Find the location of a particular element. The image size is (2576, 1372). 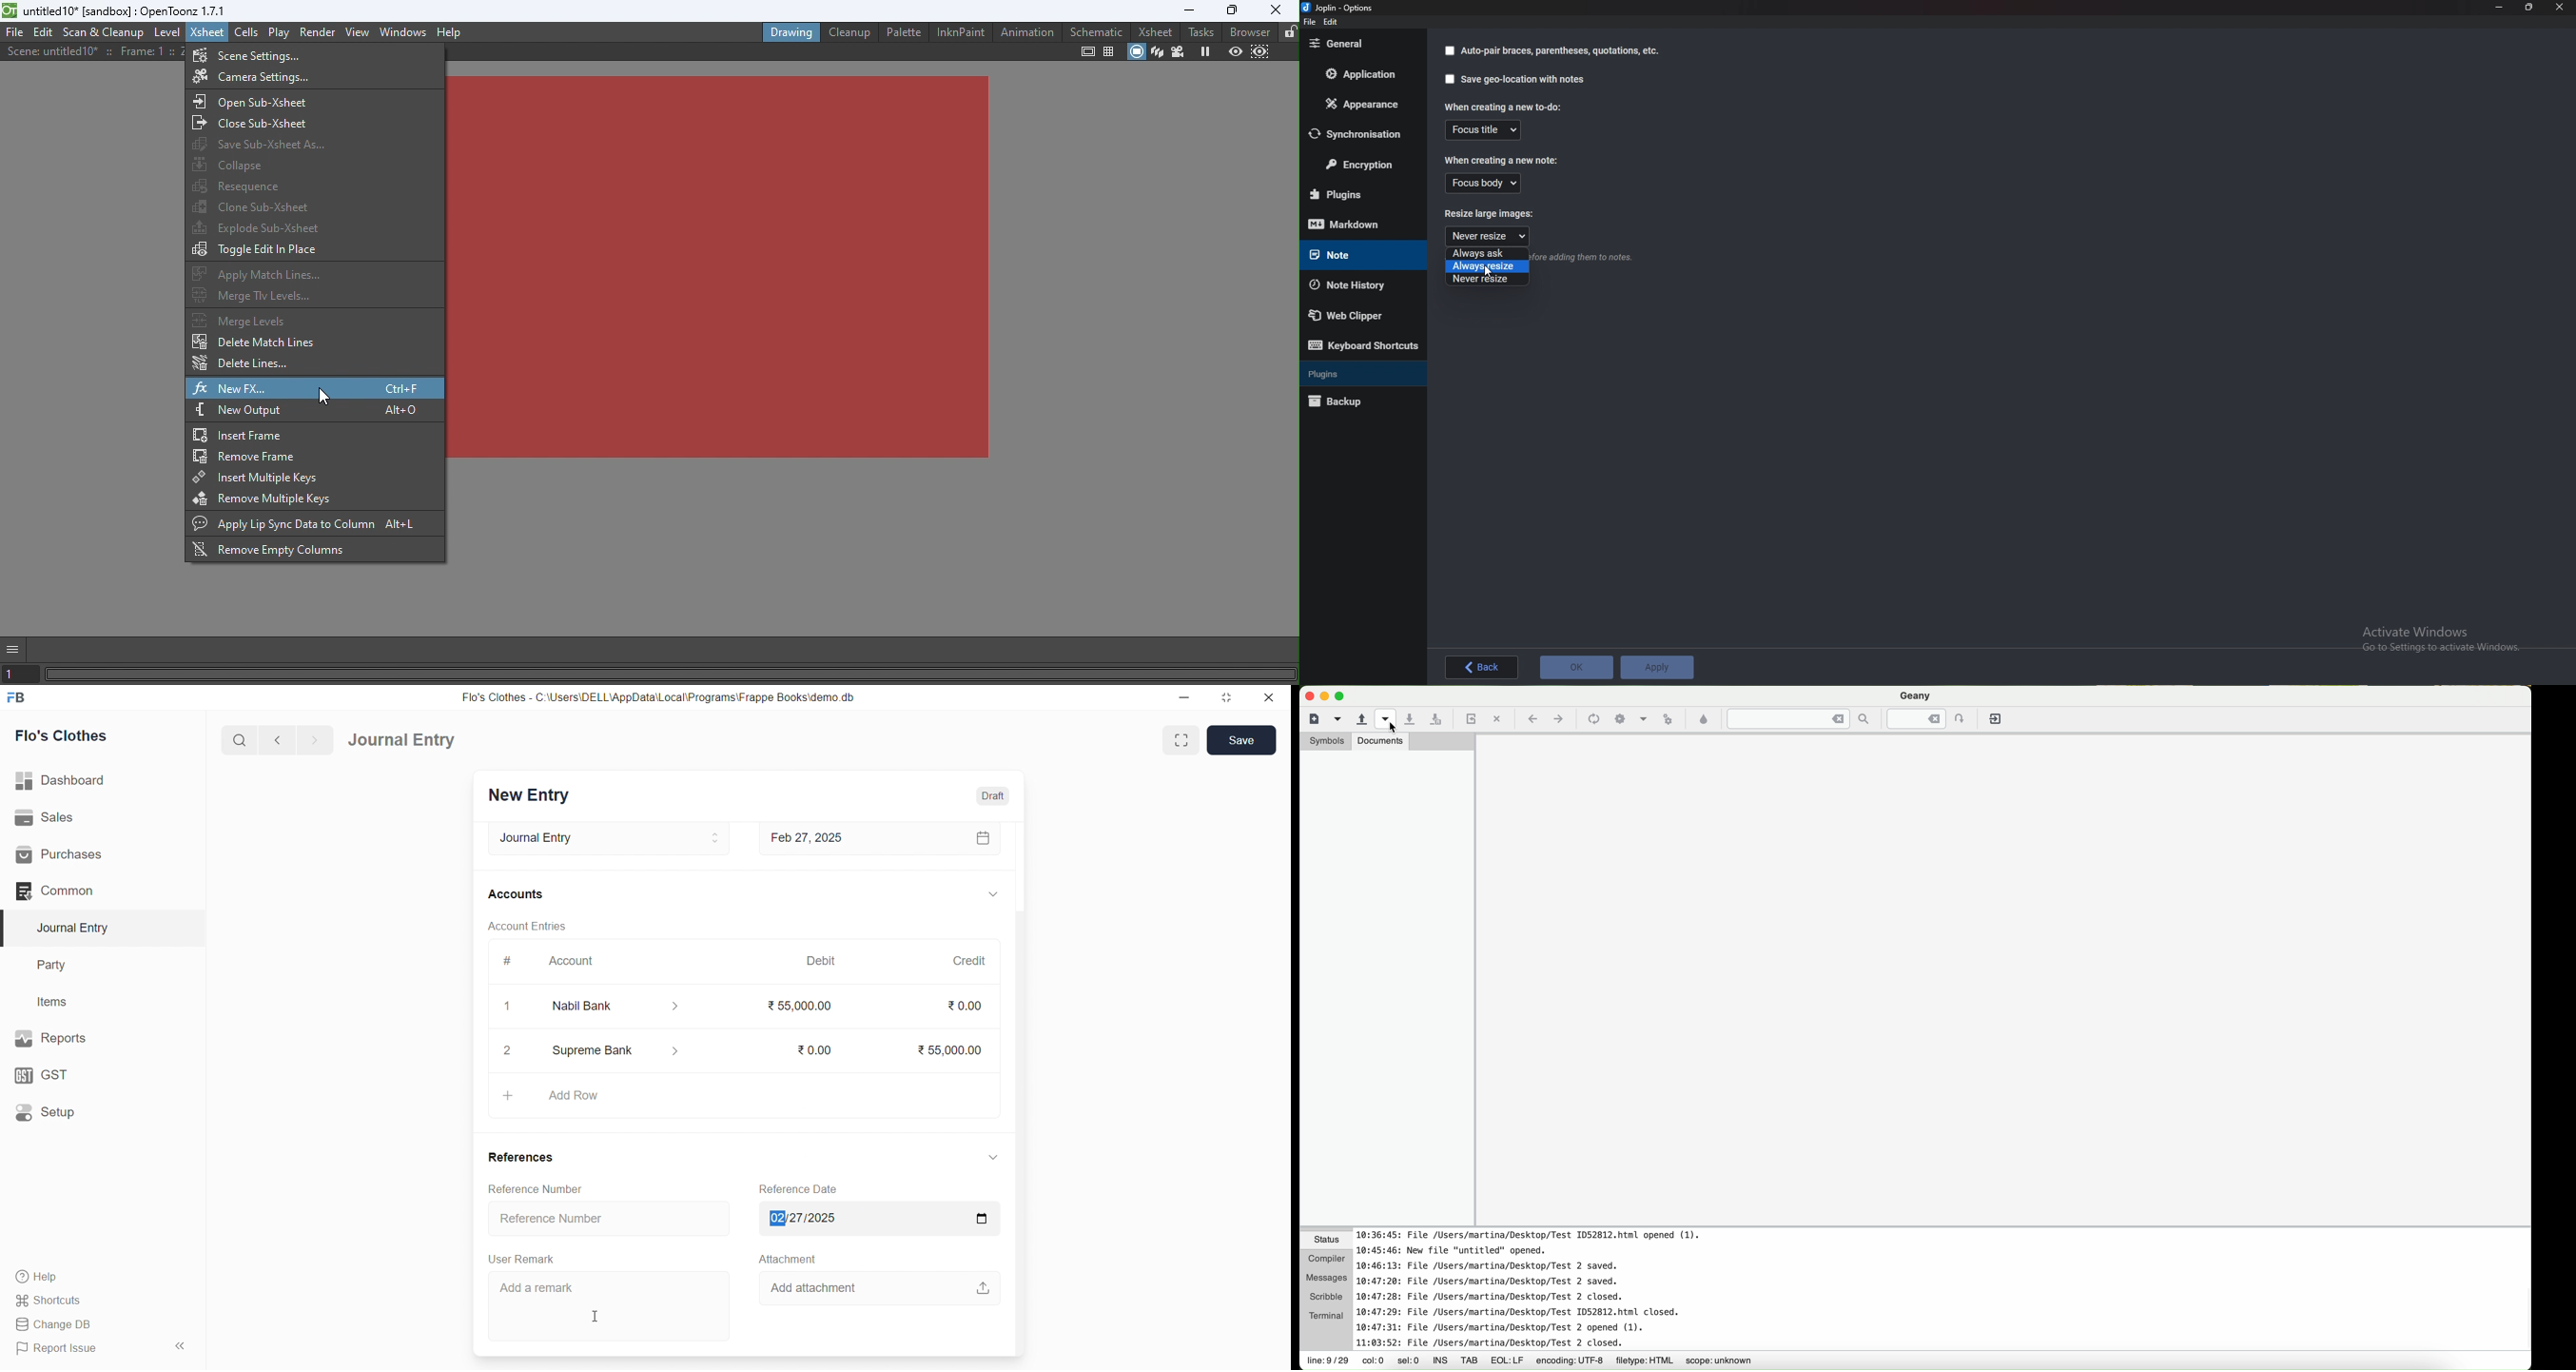

resize is located at coordinates (2530, 7).